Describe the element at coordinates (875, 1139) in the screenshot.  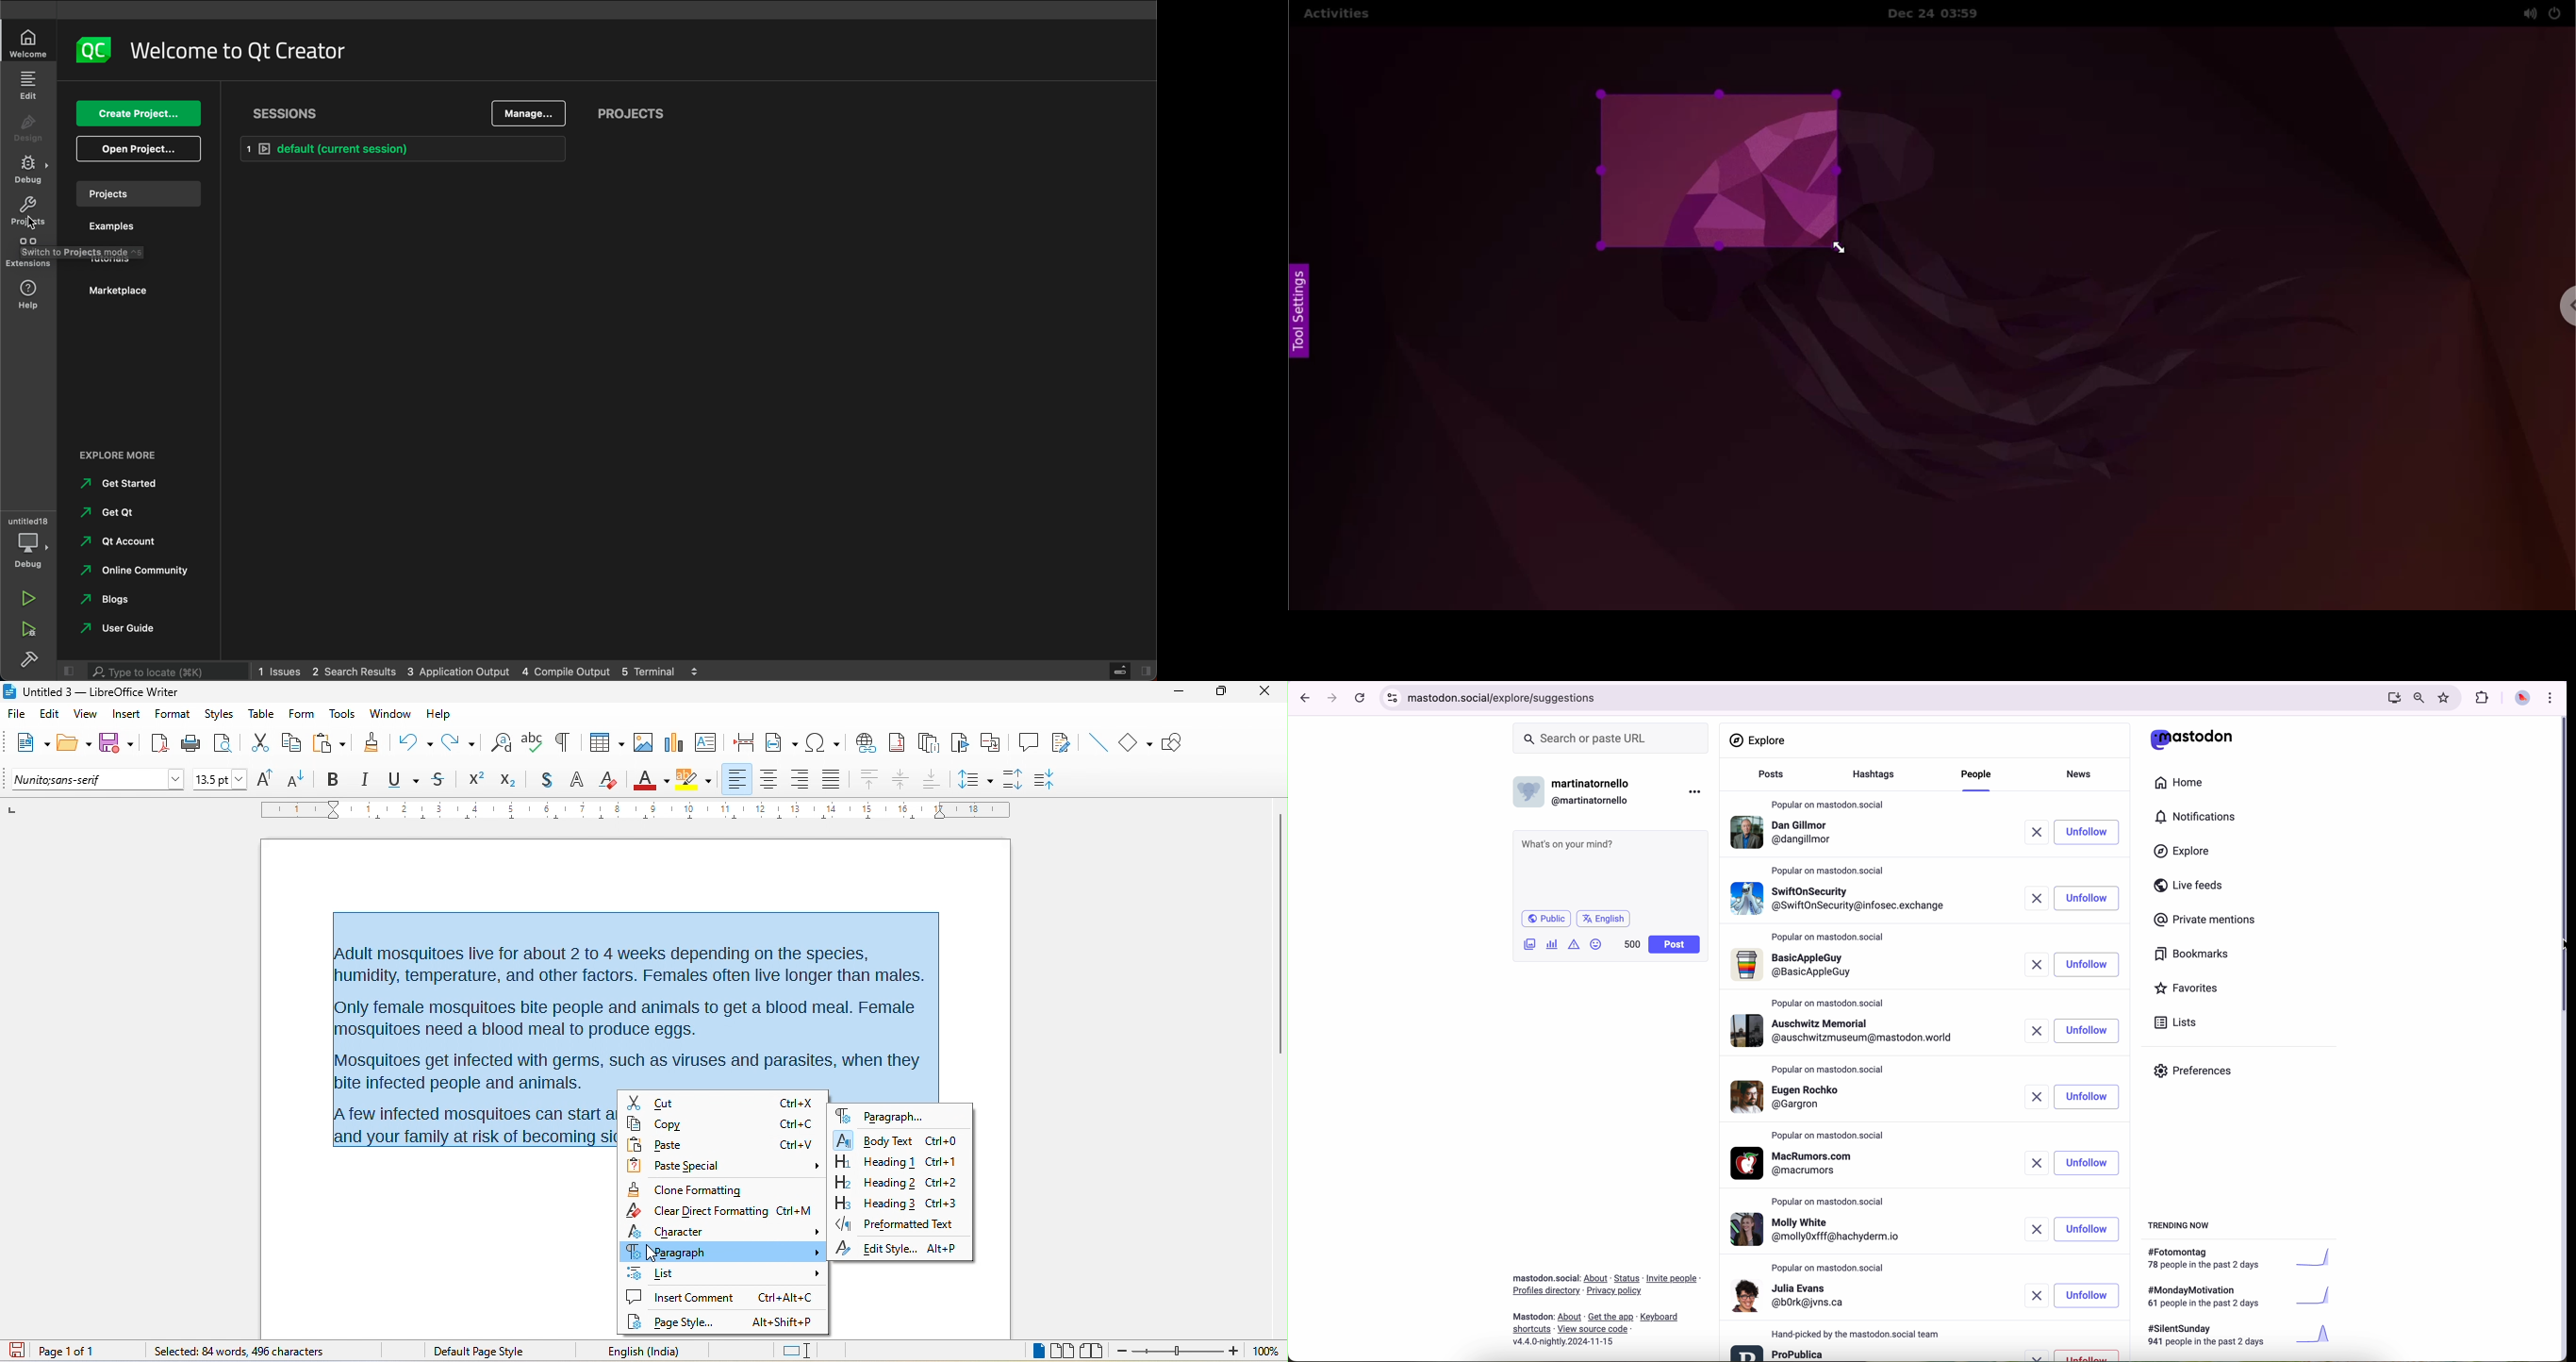
I see `body text` at that location.